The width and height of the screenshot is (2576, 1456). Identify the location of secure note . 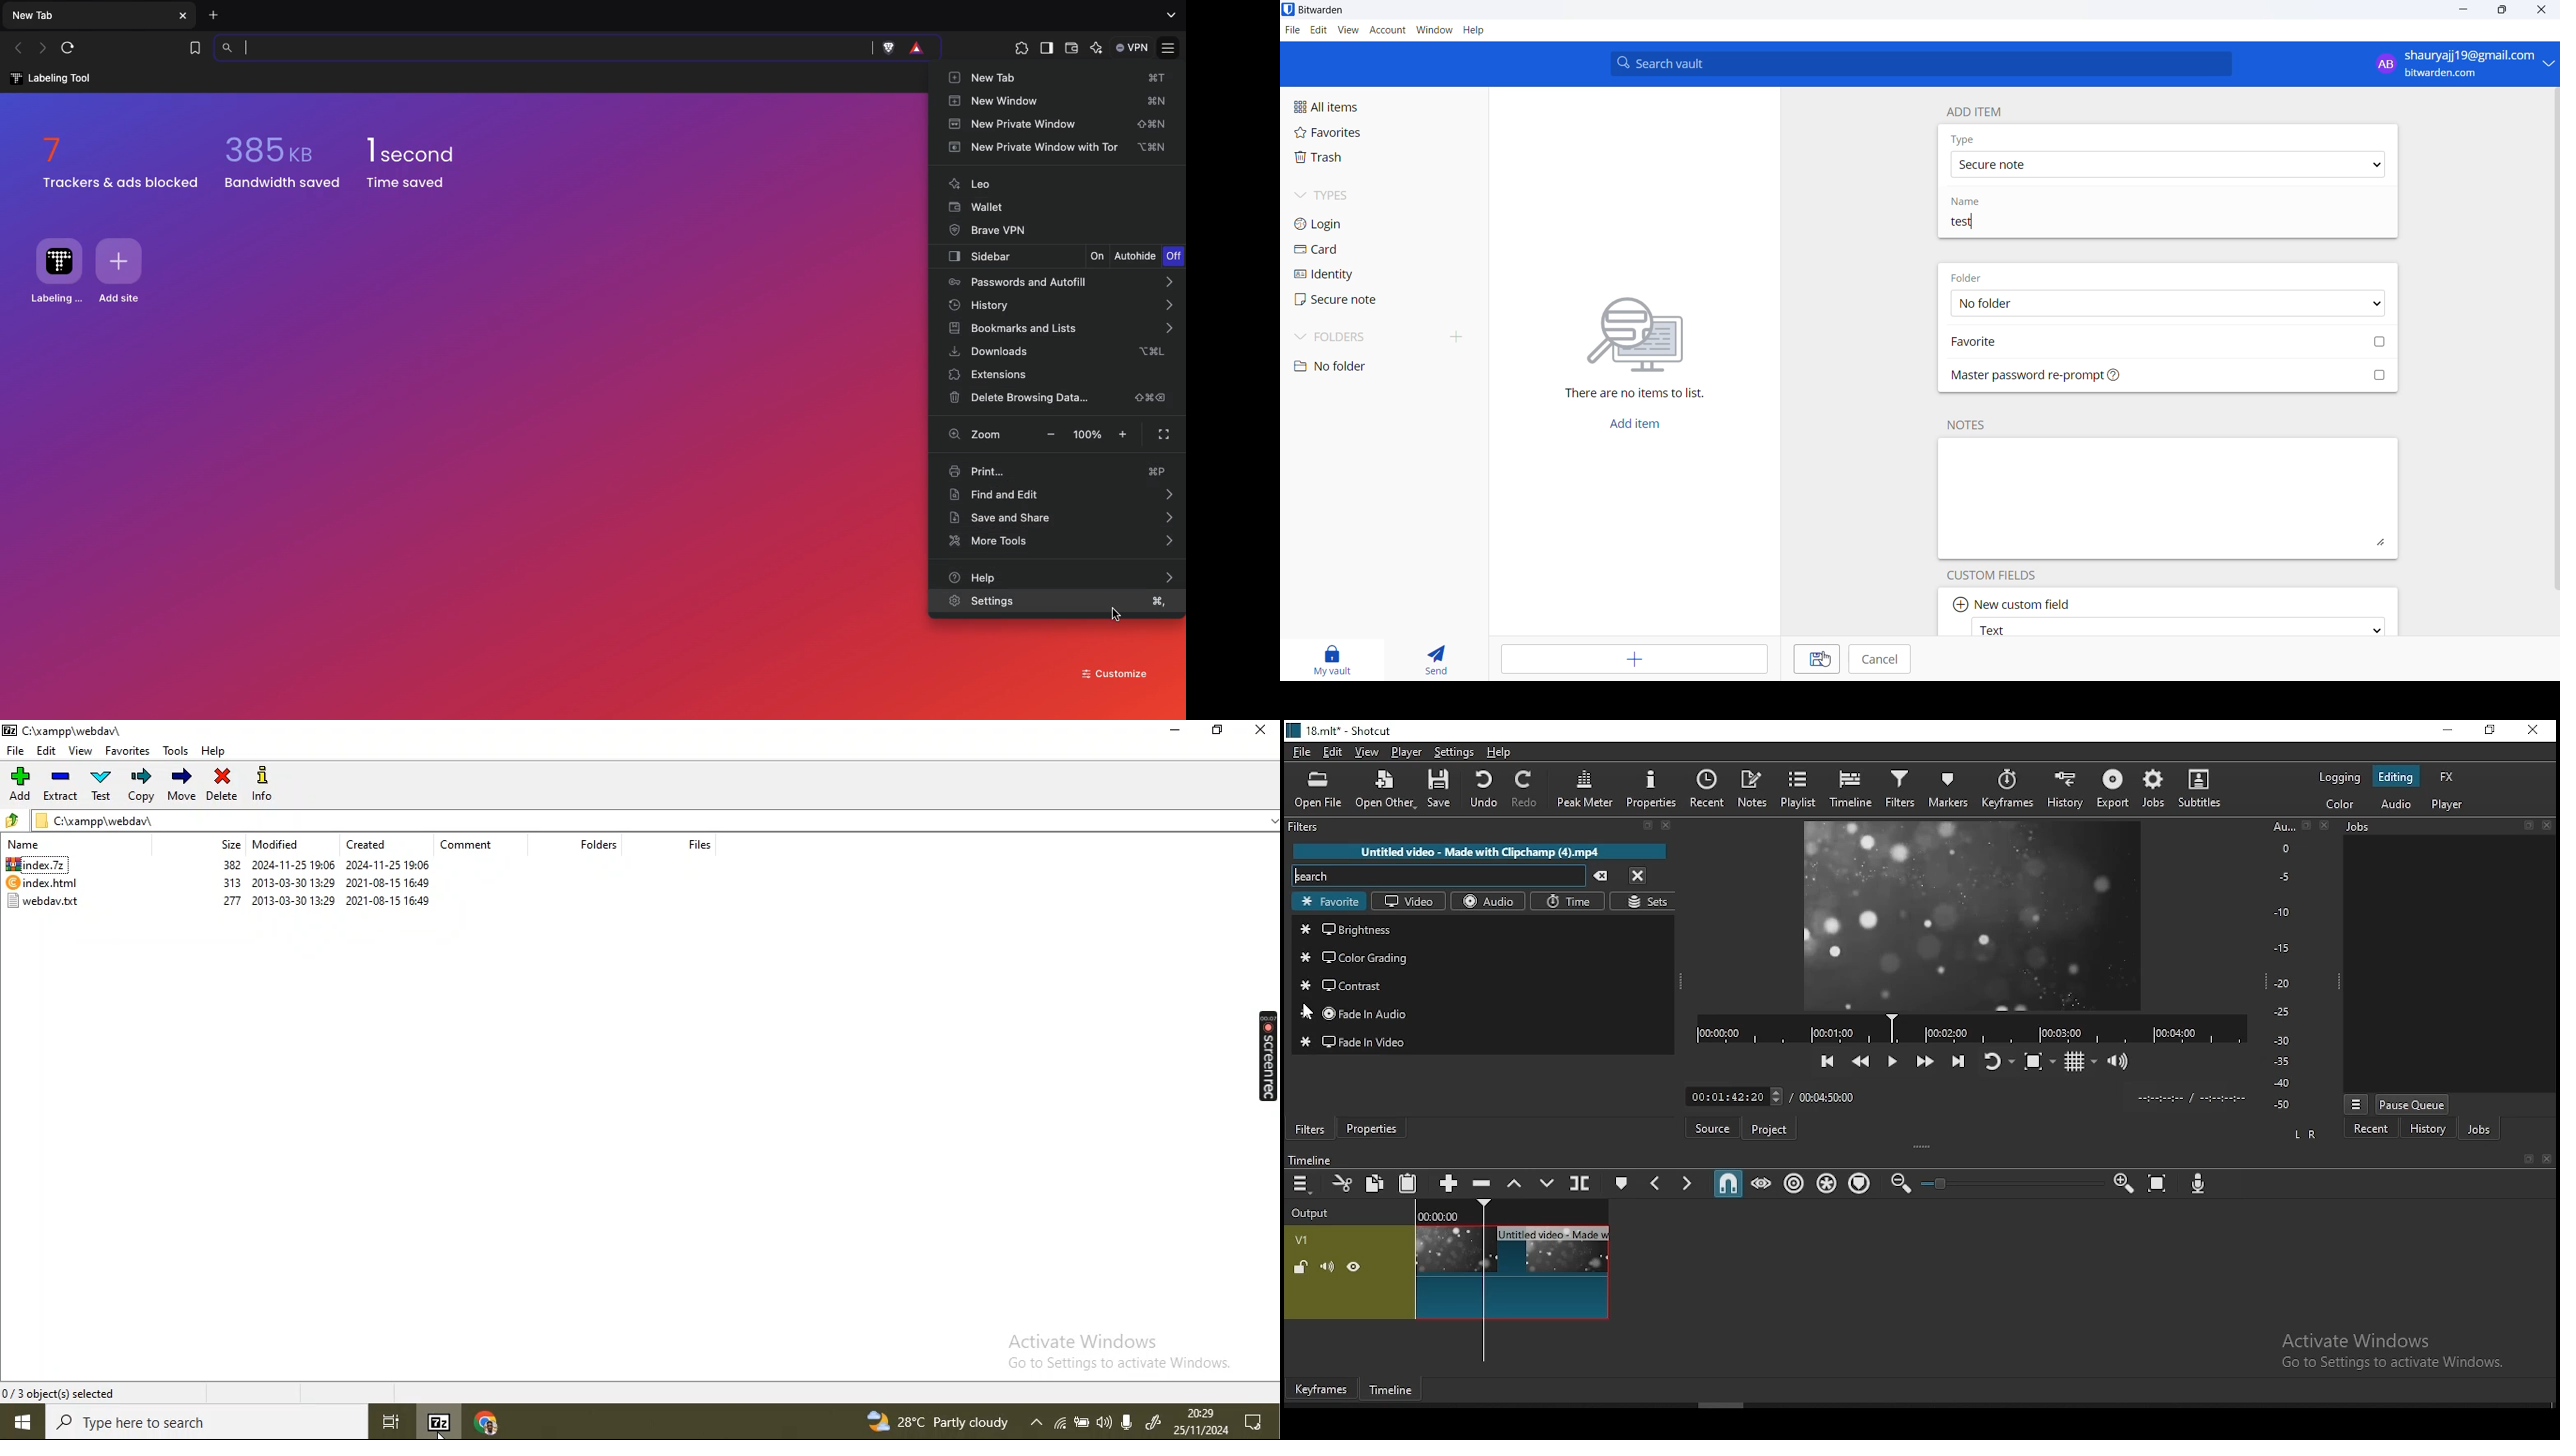
(2165, 164).